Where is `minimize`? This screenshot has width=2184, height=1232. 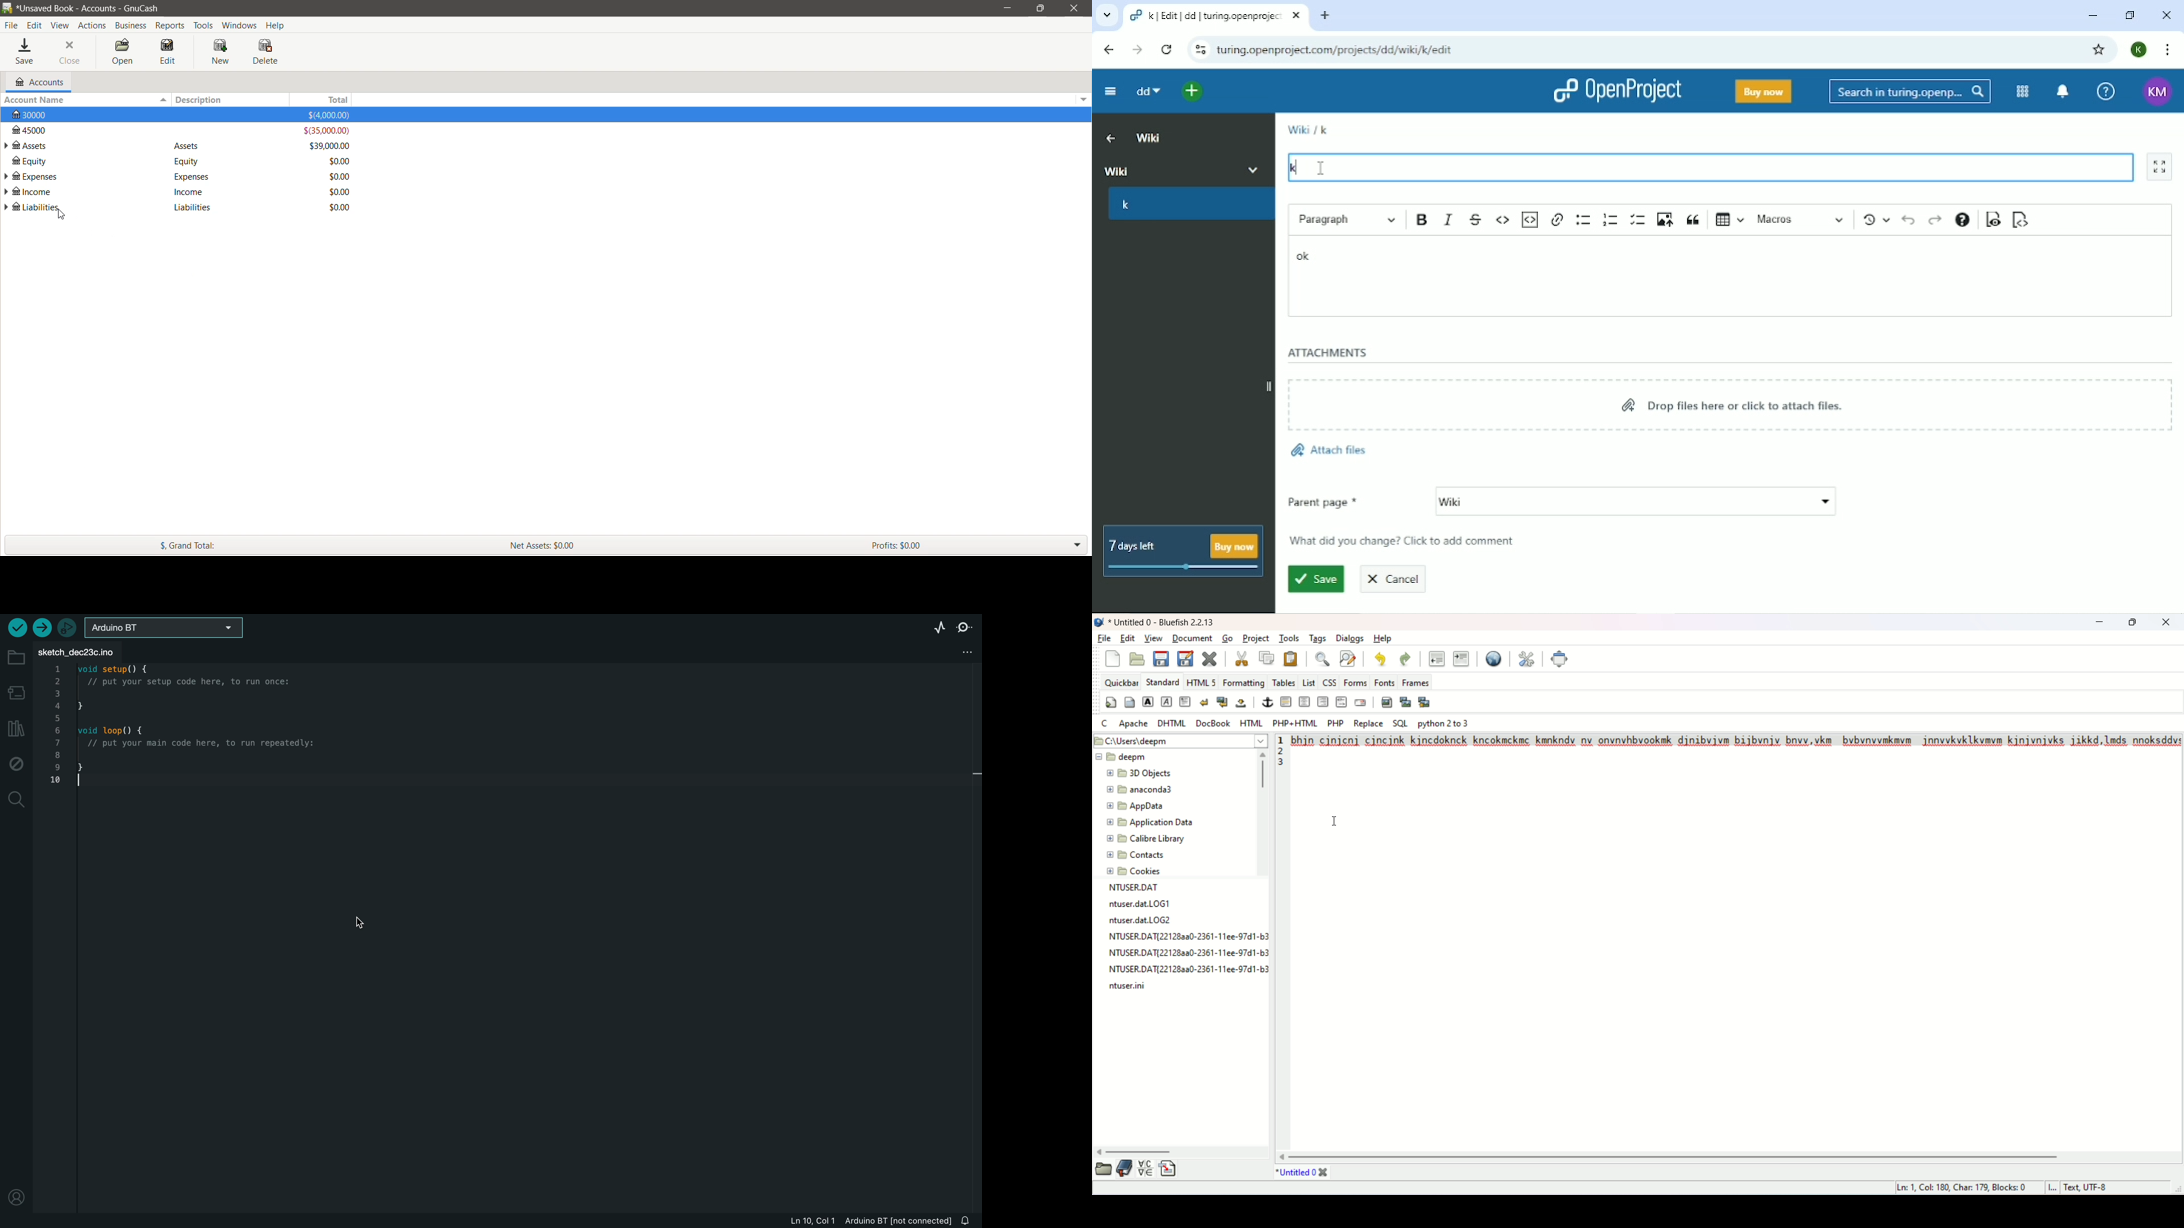
minimize is located at coordinates (2095, 623).